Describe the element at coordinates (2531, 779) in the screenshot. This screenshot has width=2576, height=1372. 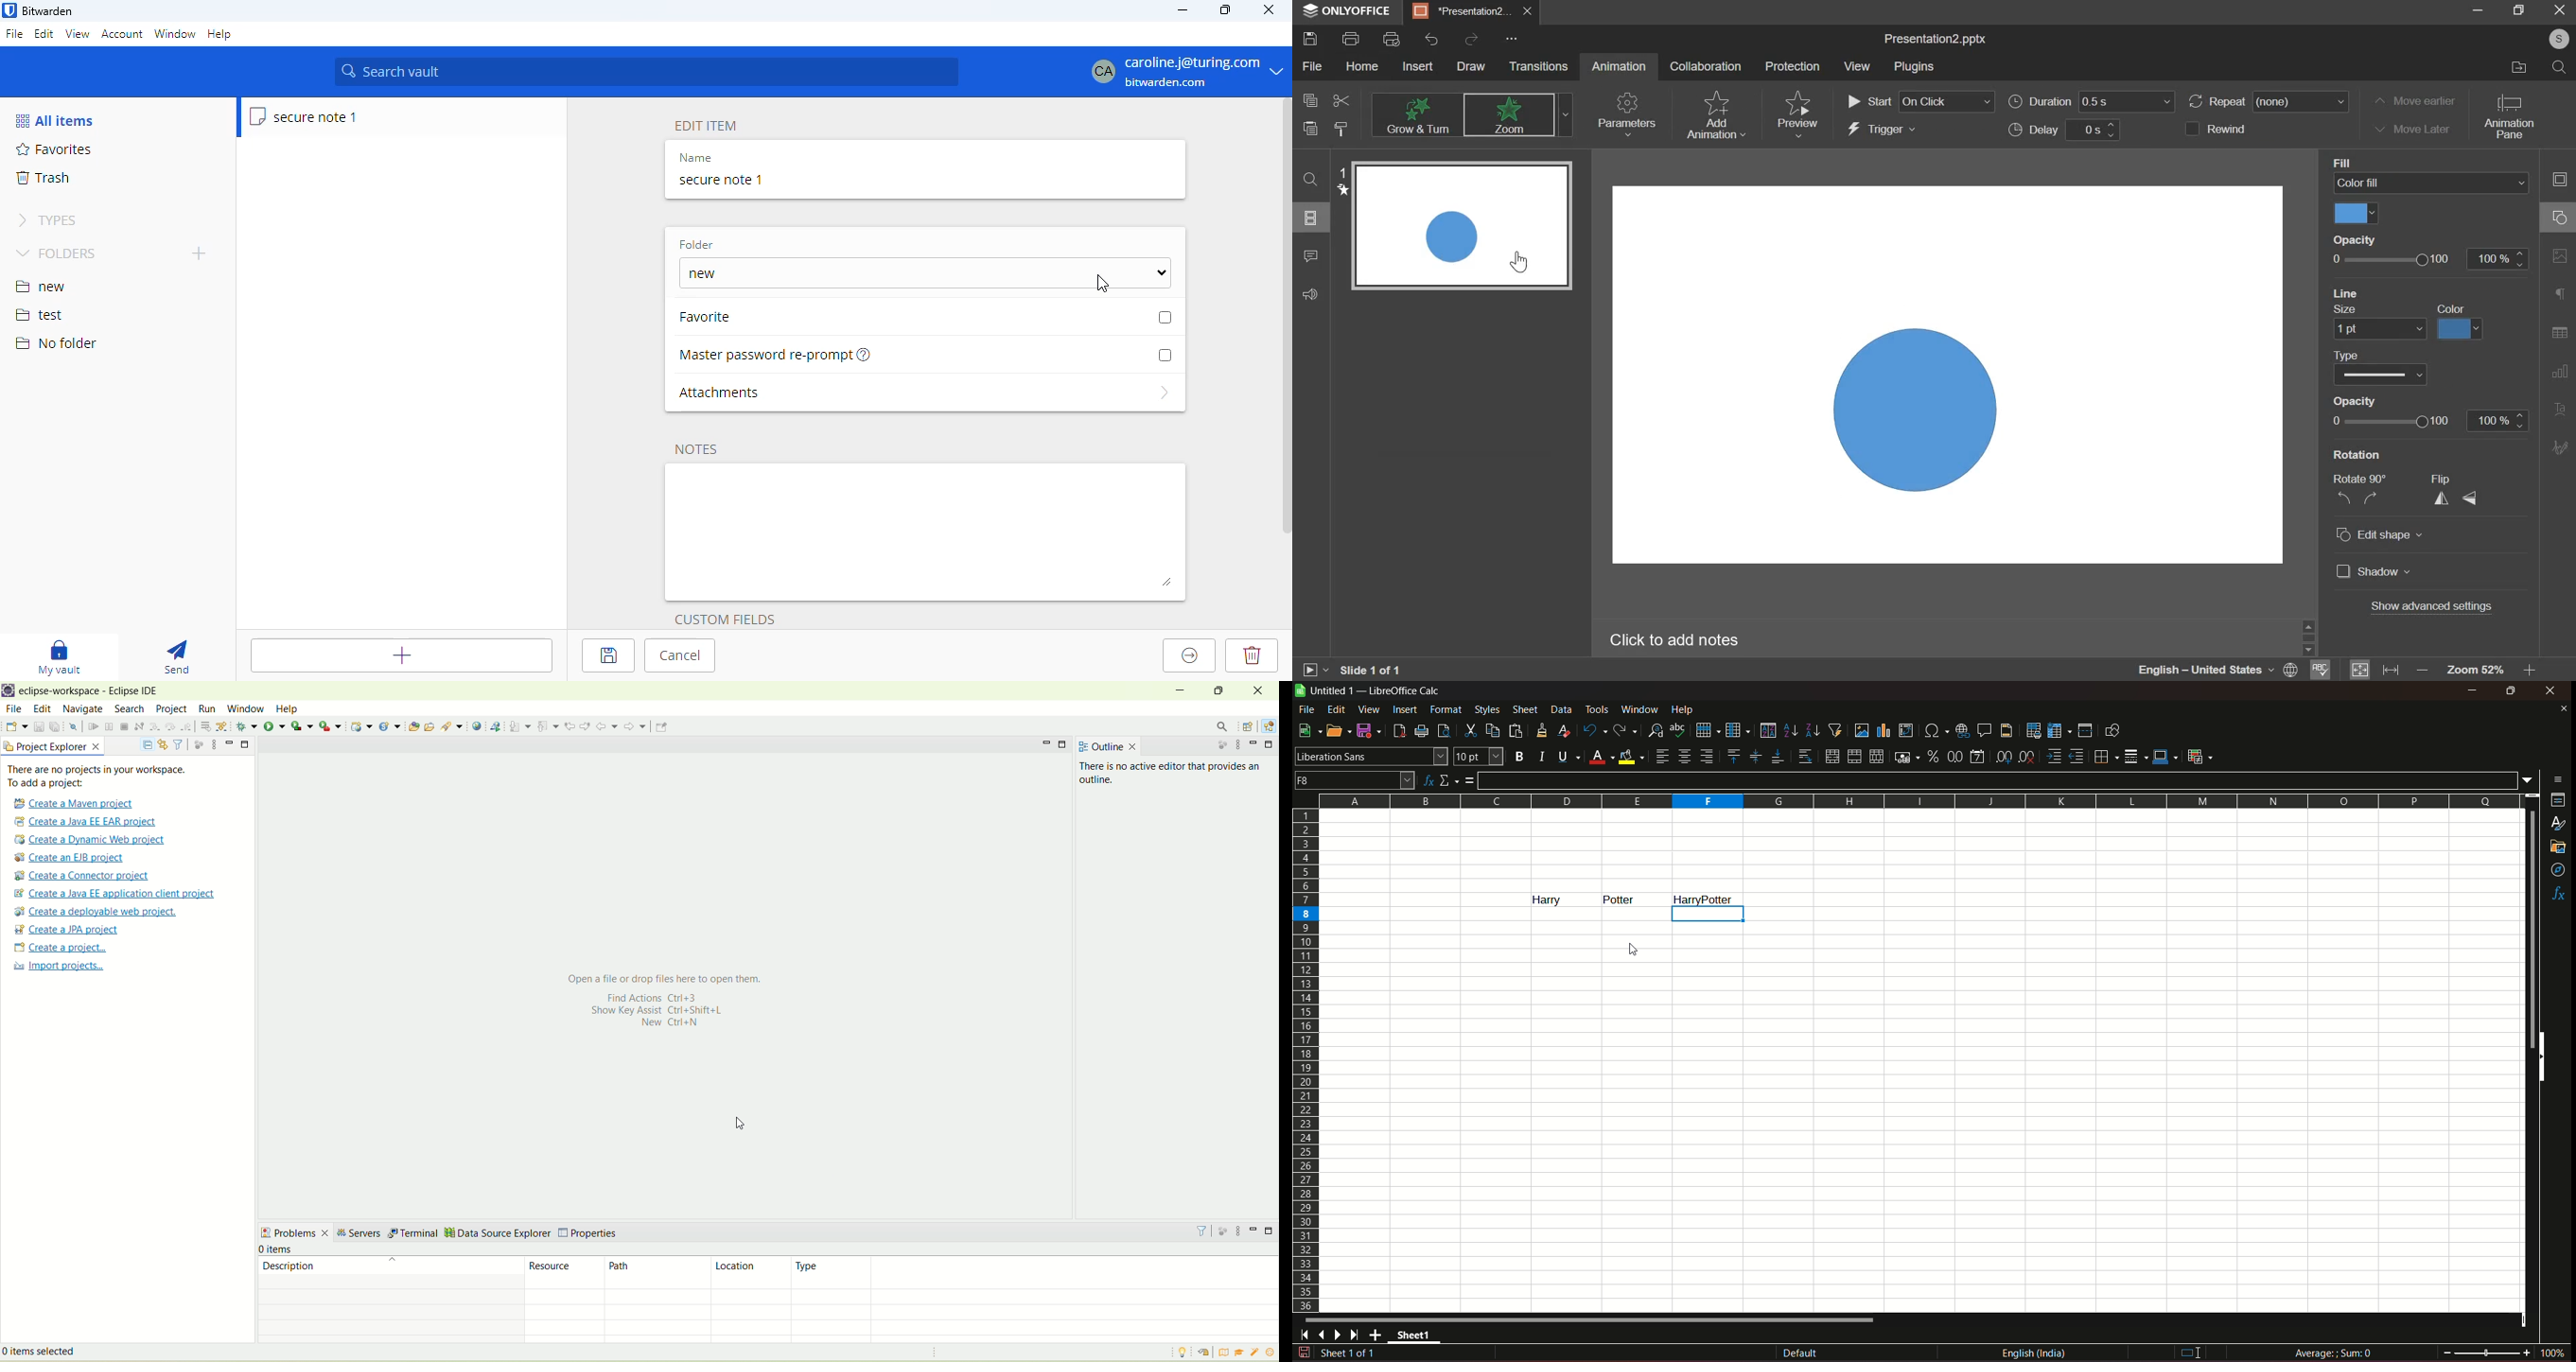
I see `expand formula bar` at that location.